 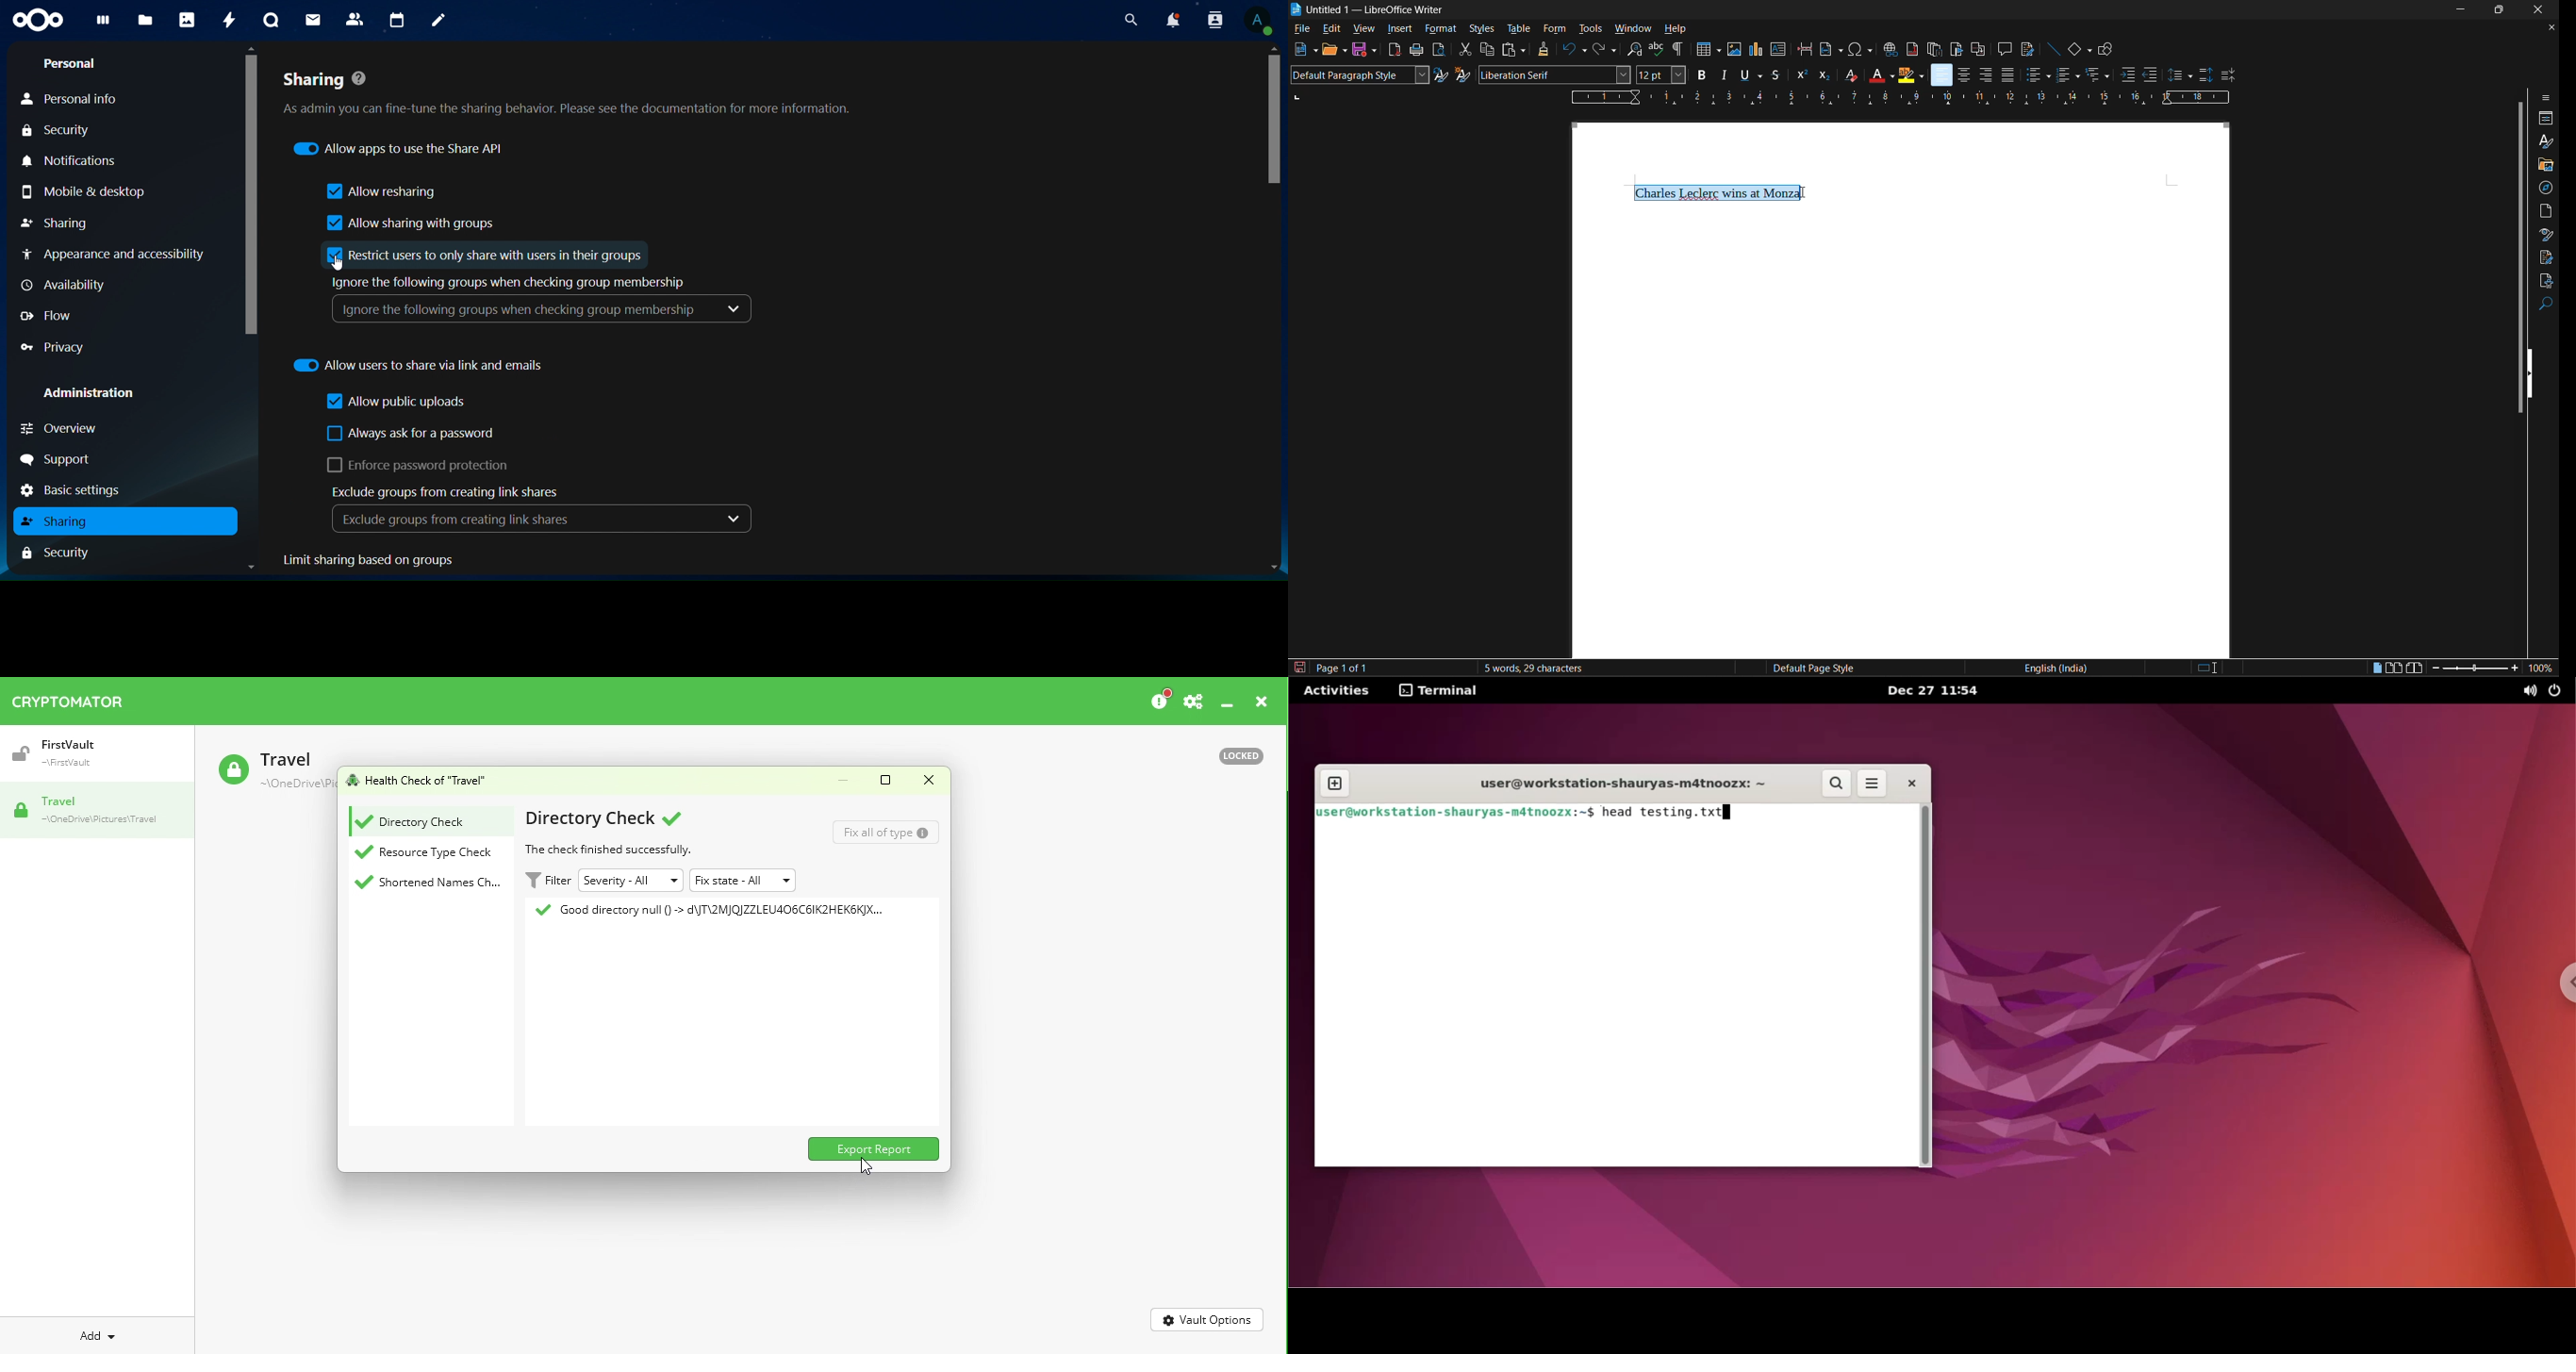 What do you see at coordinates (2009, 74) in the screenshot?
I see `justified` at bounding box center [2009, 74].